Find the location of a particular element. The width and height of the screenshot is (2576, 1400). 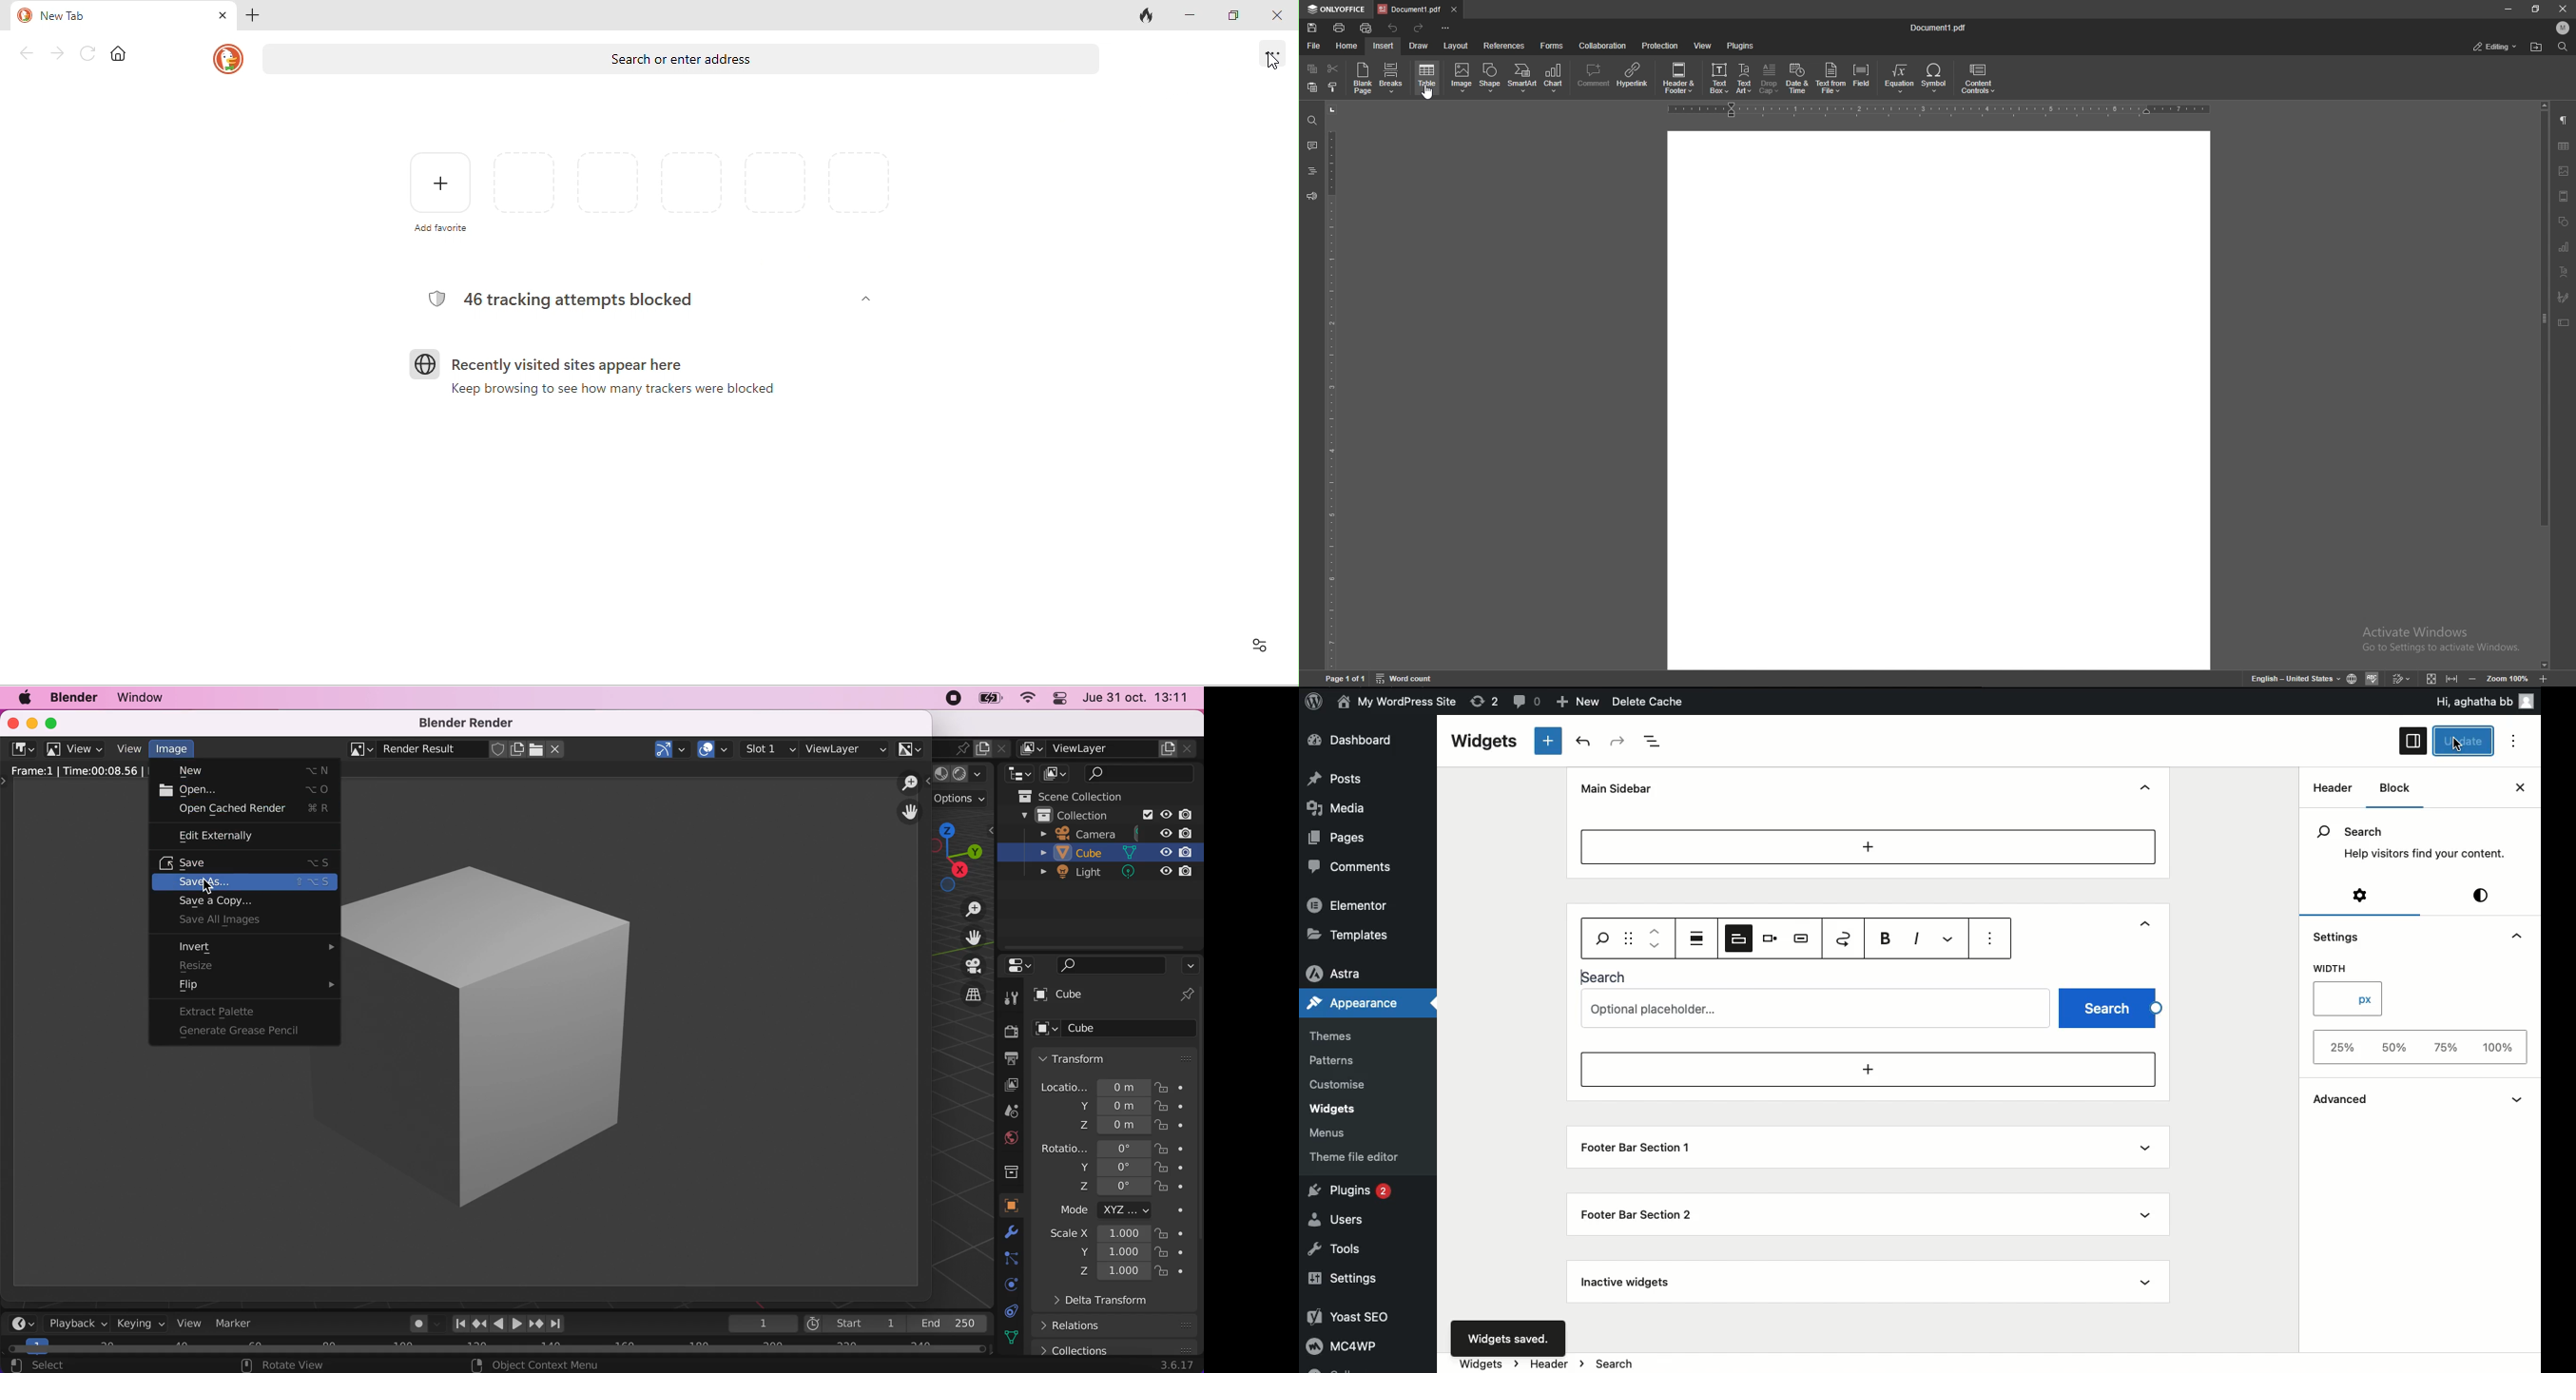

object context menu is located at coordinates (538, 1365).